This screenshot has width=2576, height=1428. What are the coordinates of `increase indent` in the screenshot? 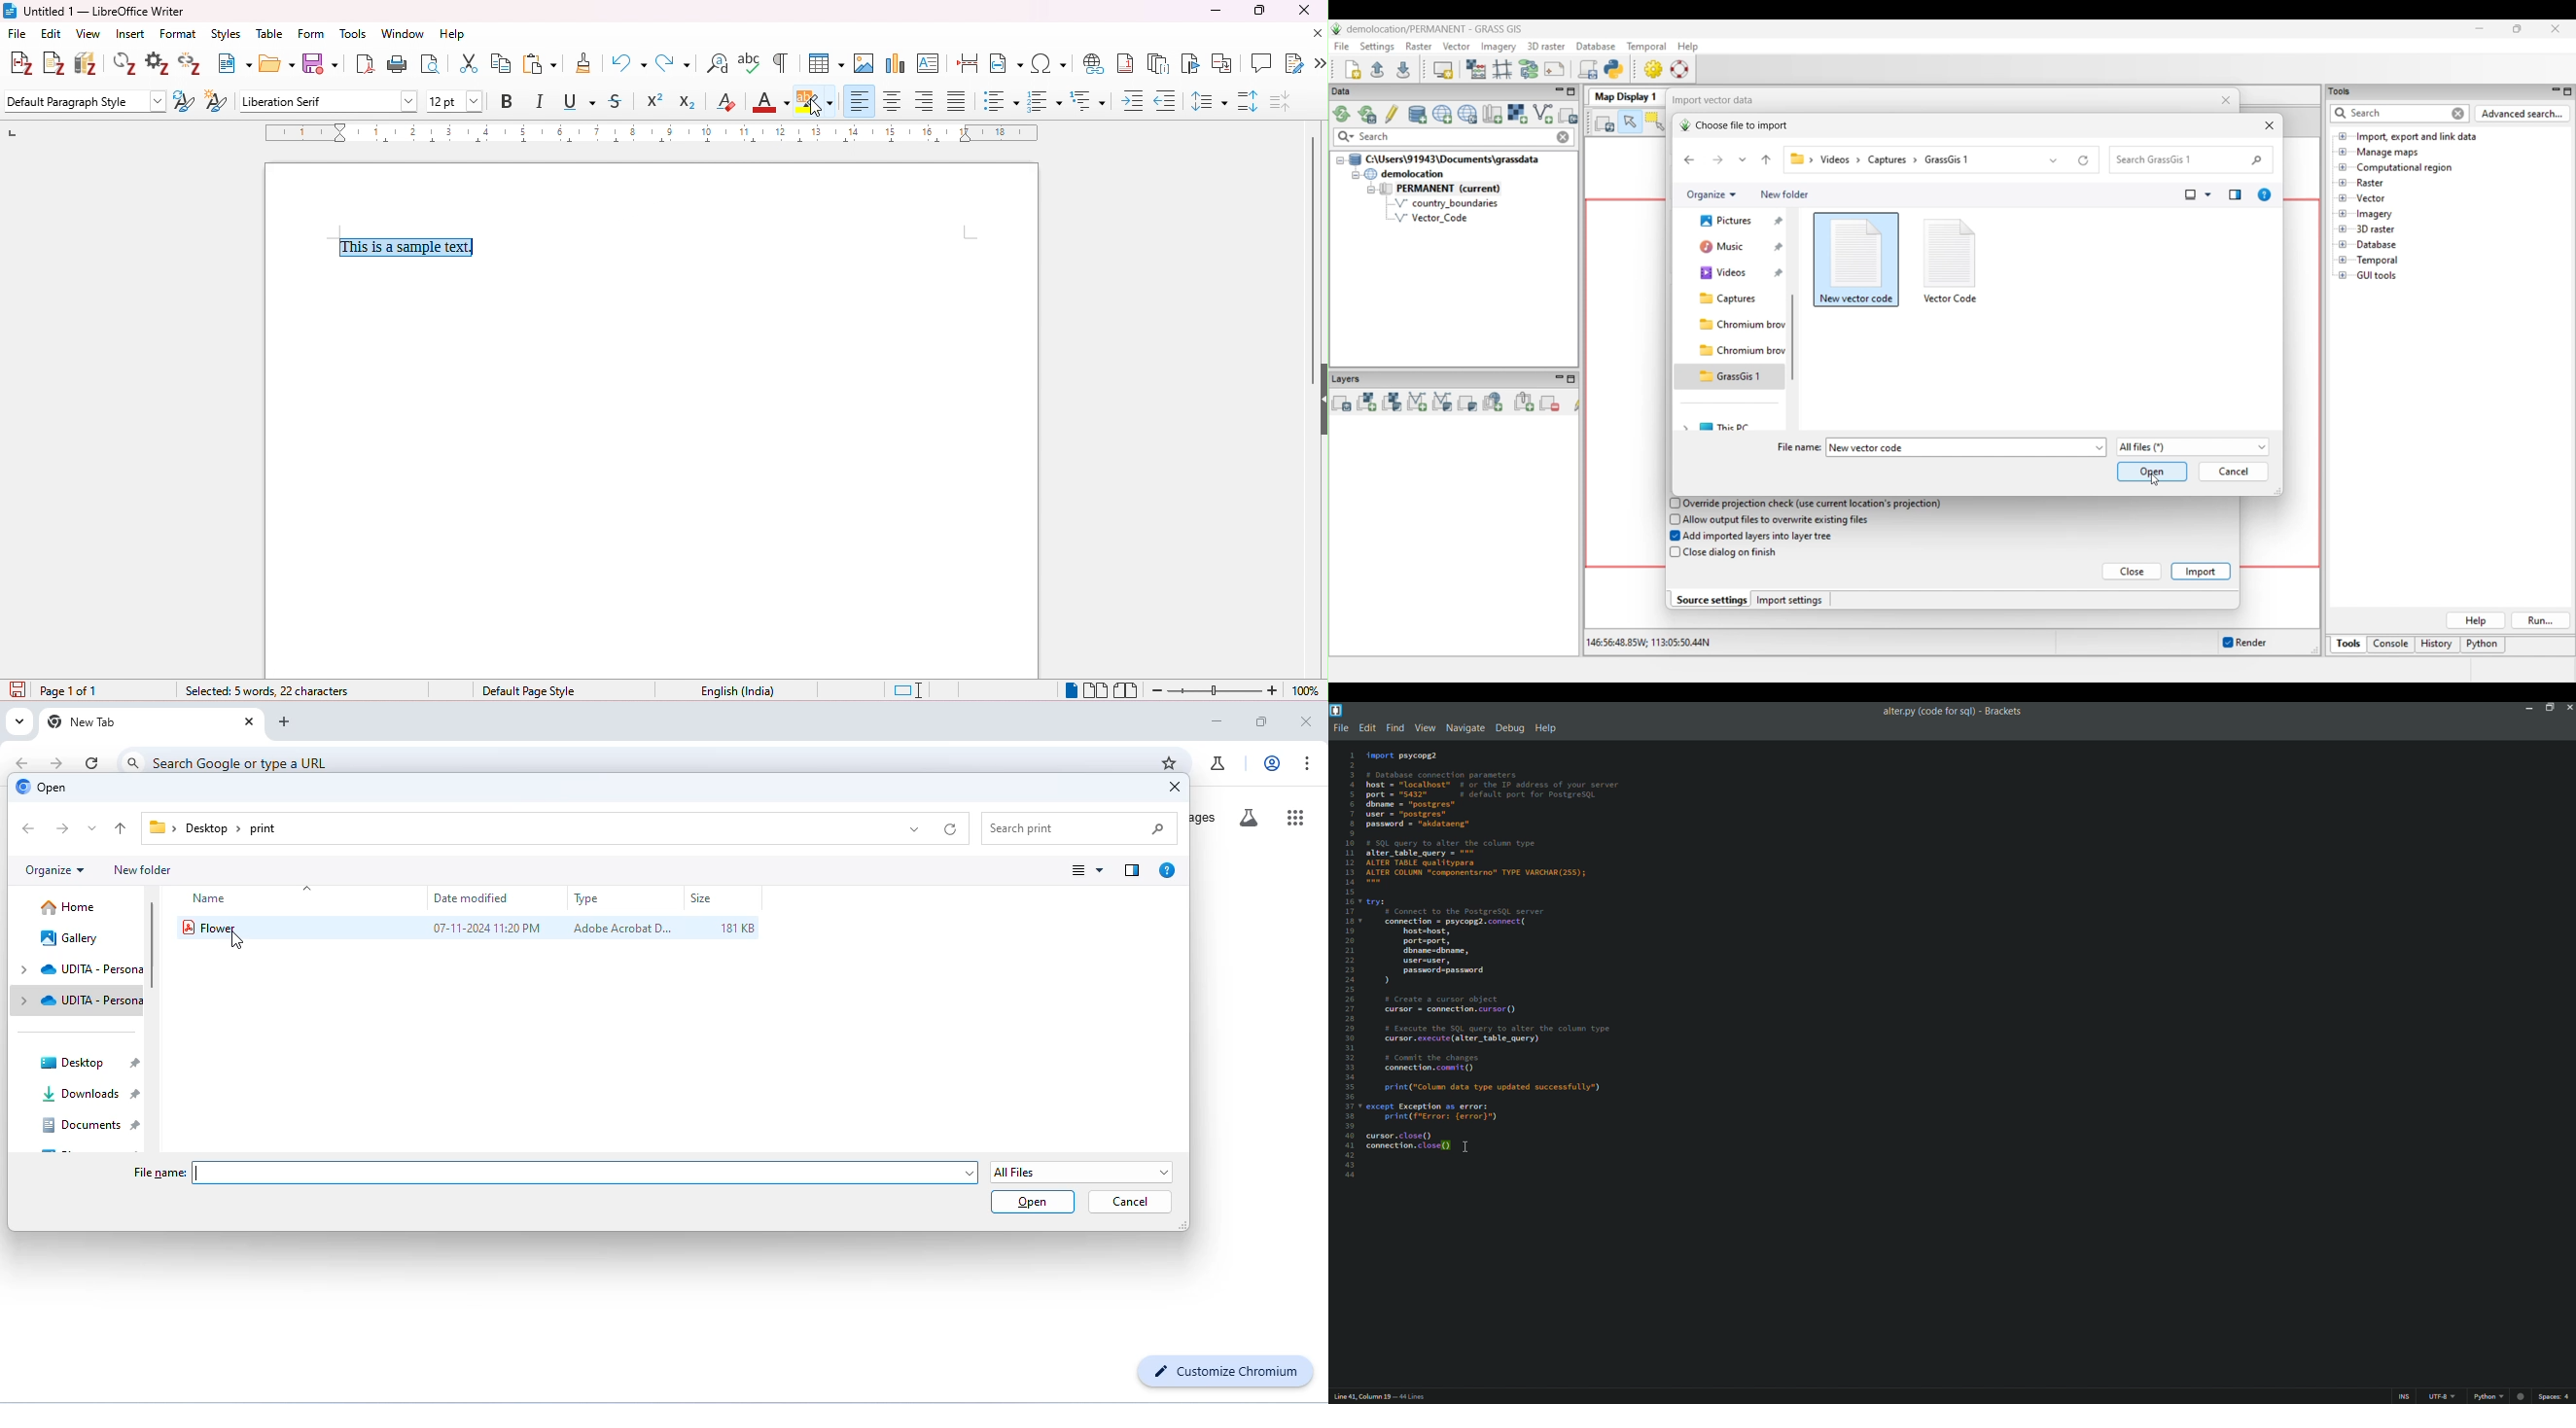 It's located at (1133, 101).